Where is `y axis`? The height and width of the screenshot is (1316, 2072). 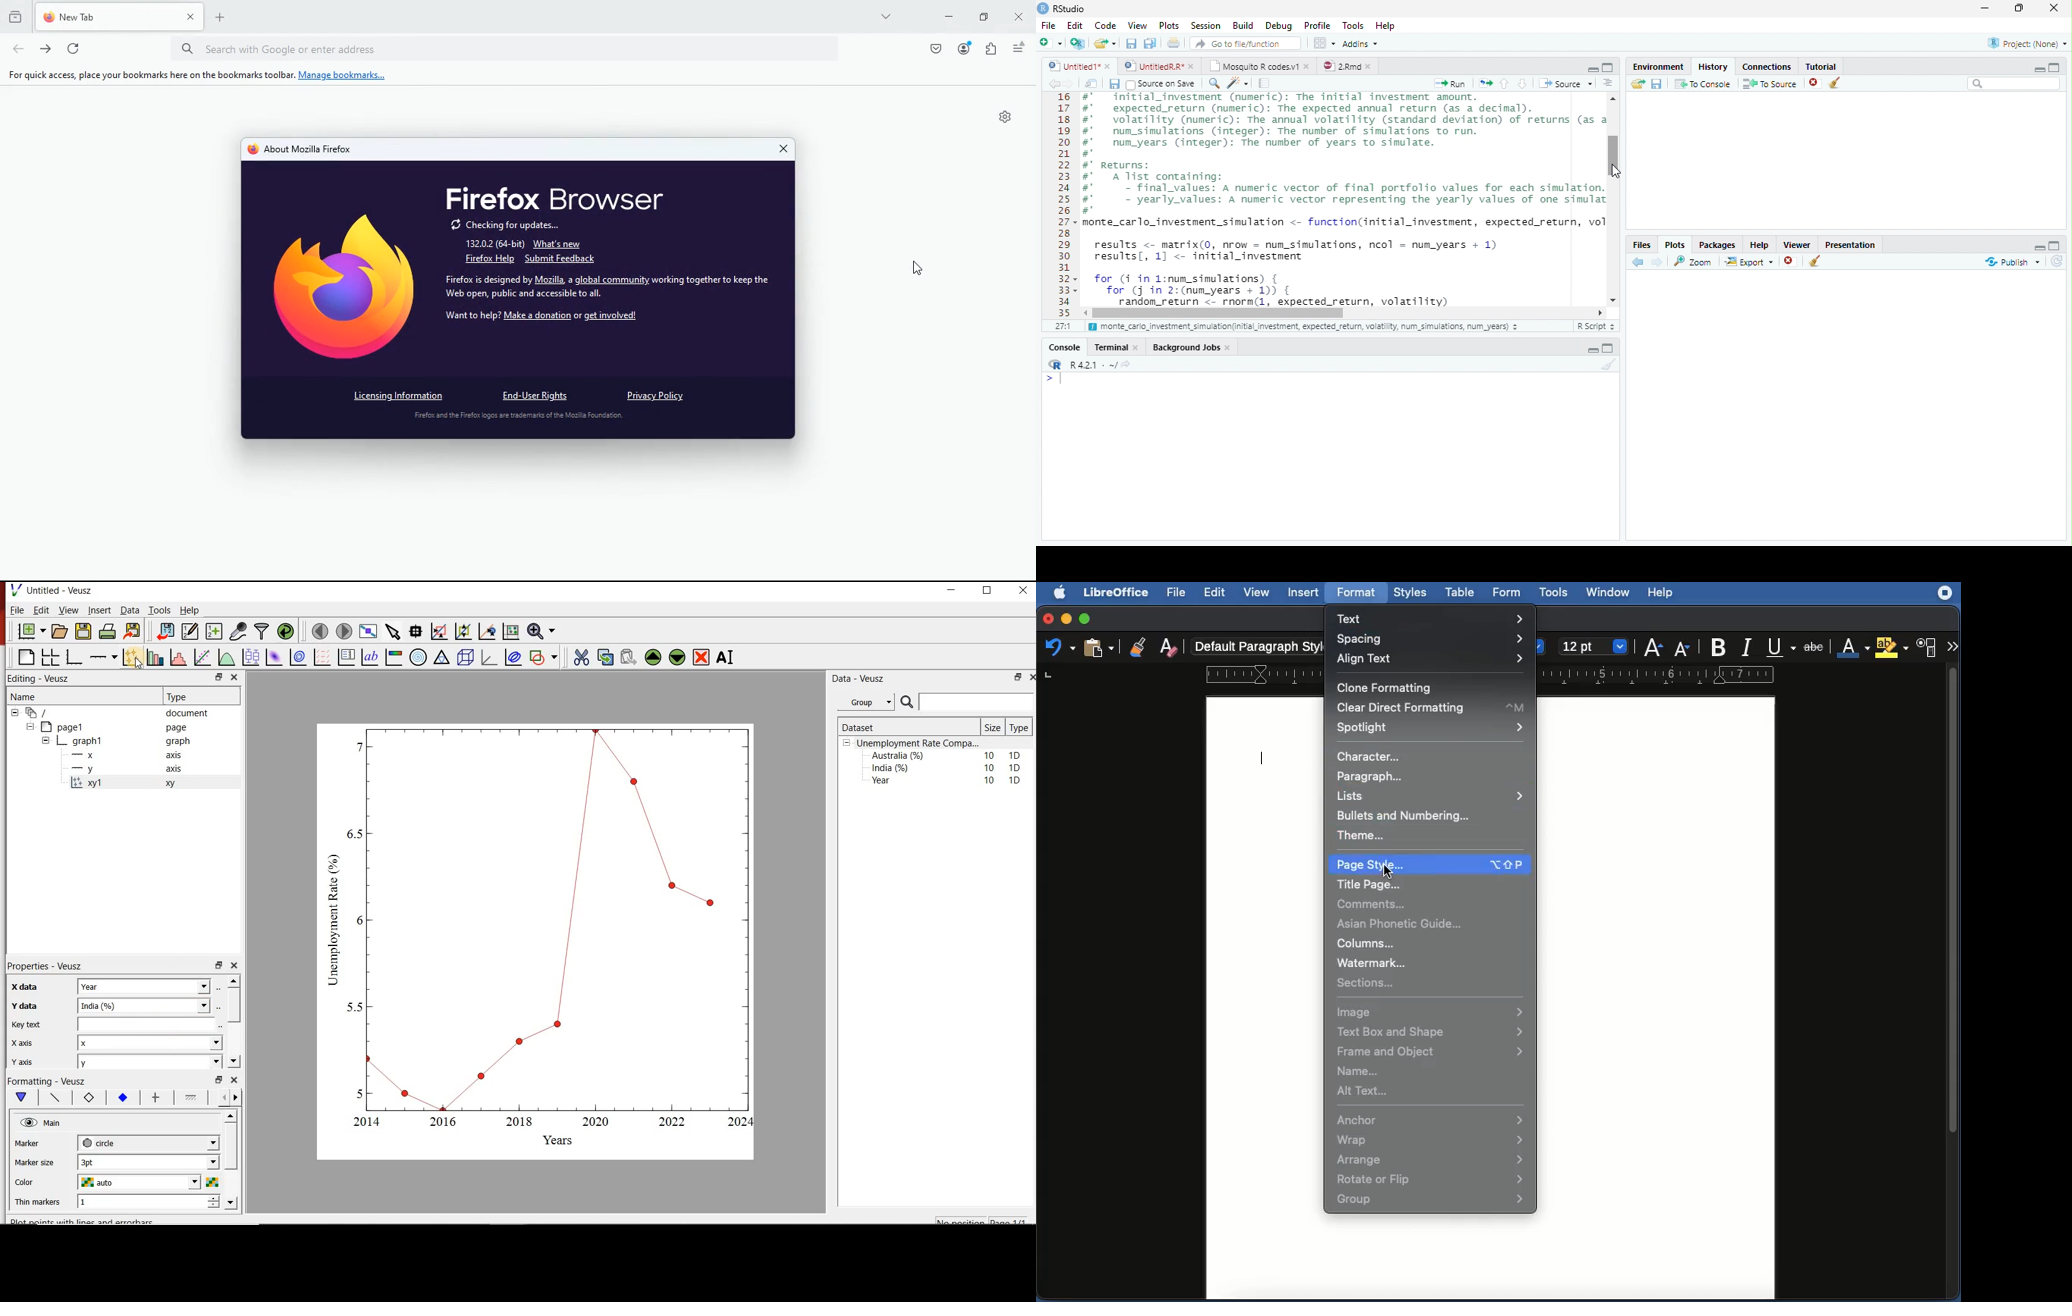
y axis is located at coordinates (30, 1061).